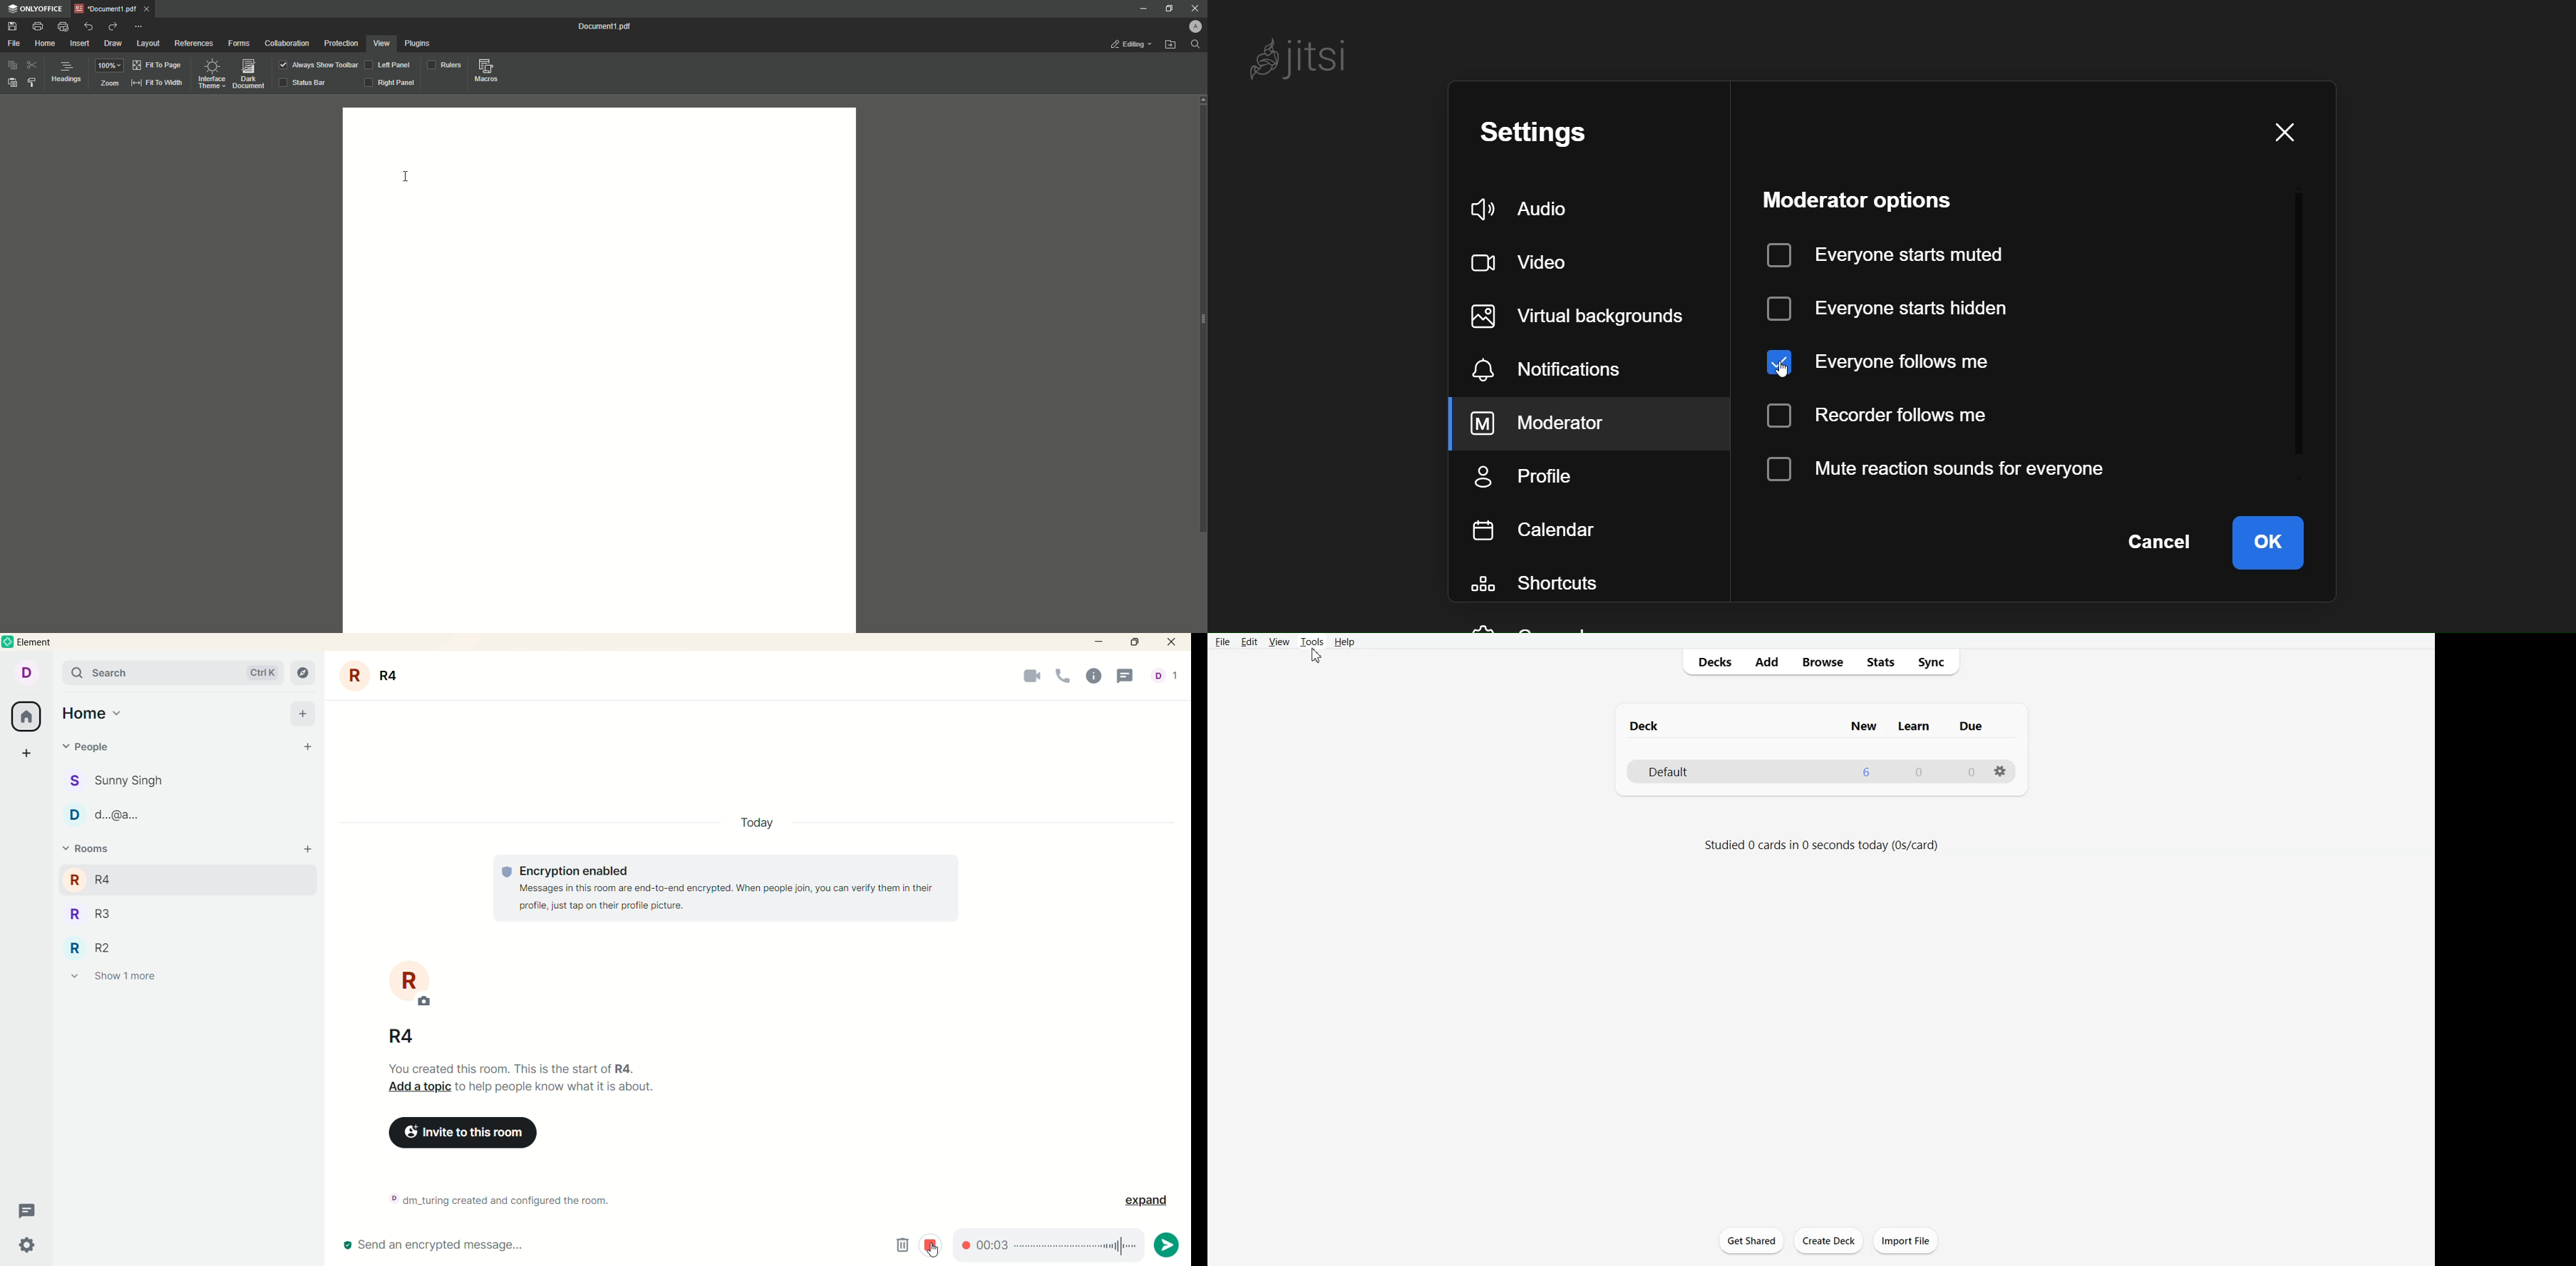  I want to click on audio, so click(1527, 210).